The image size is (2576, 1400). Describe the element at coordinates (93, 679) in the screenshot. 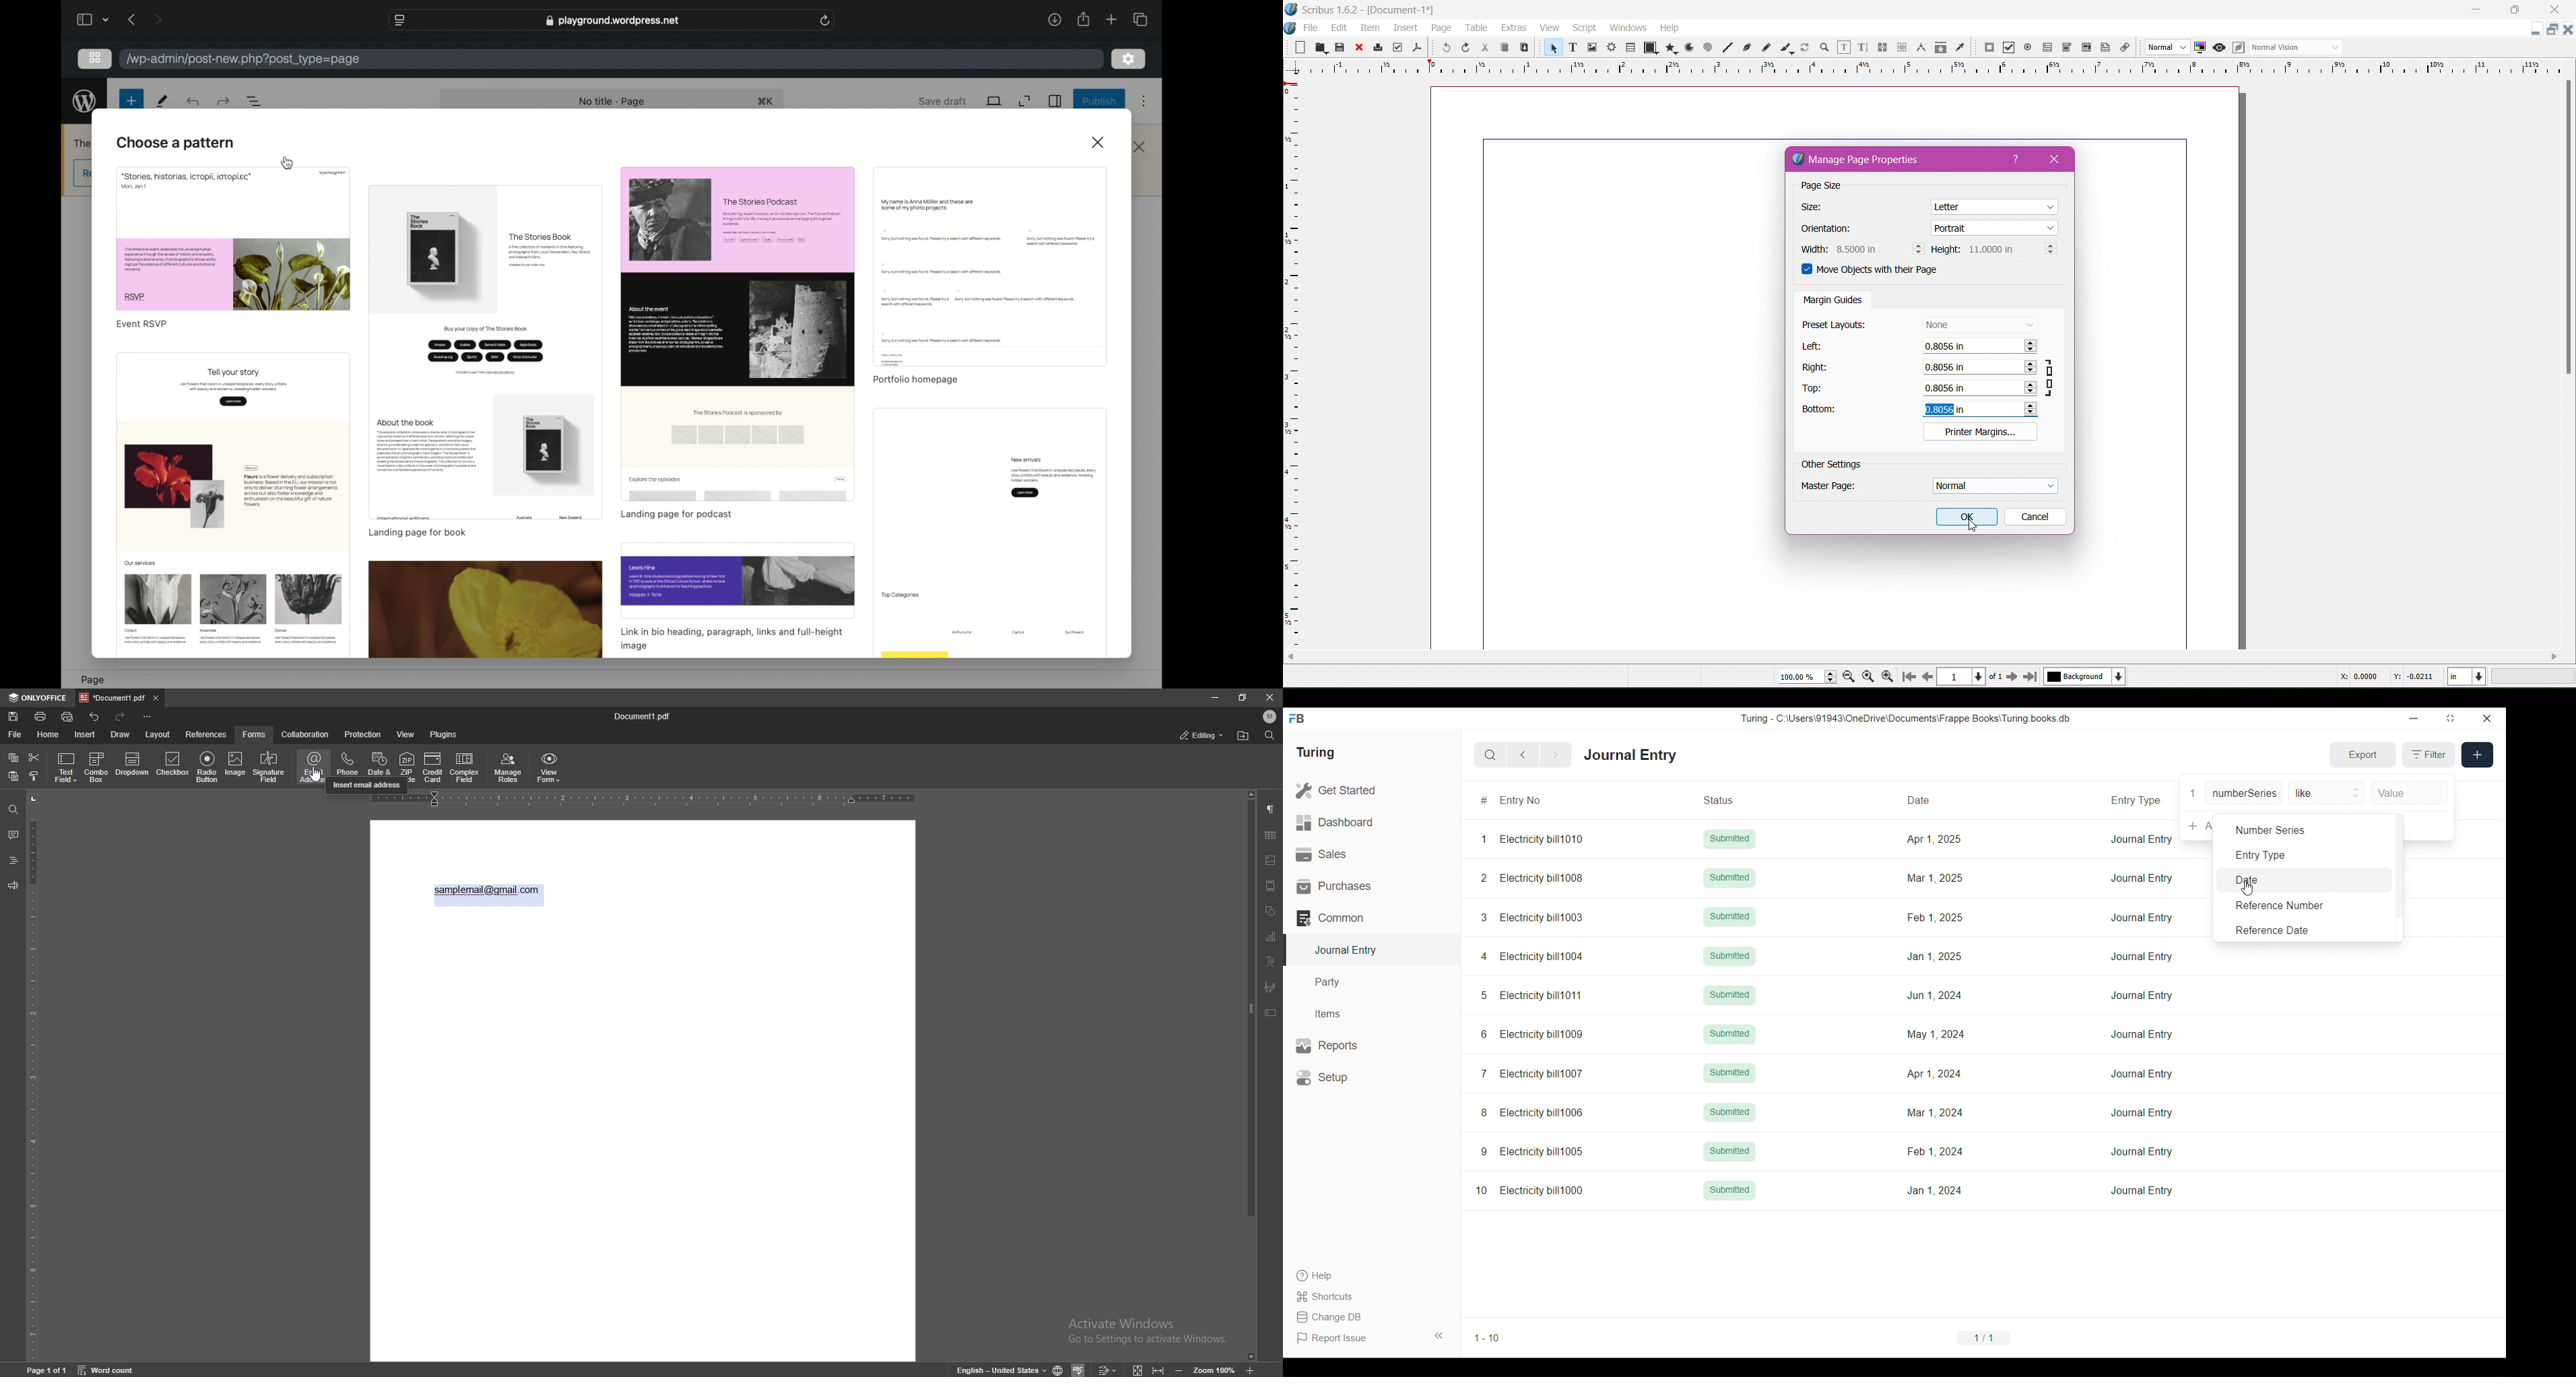

I see `page` at that location.